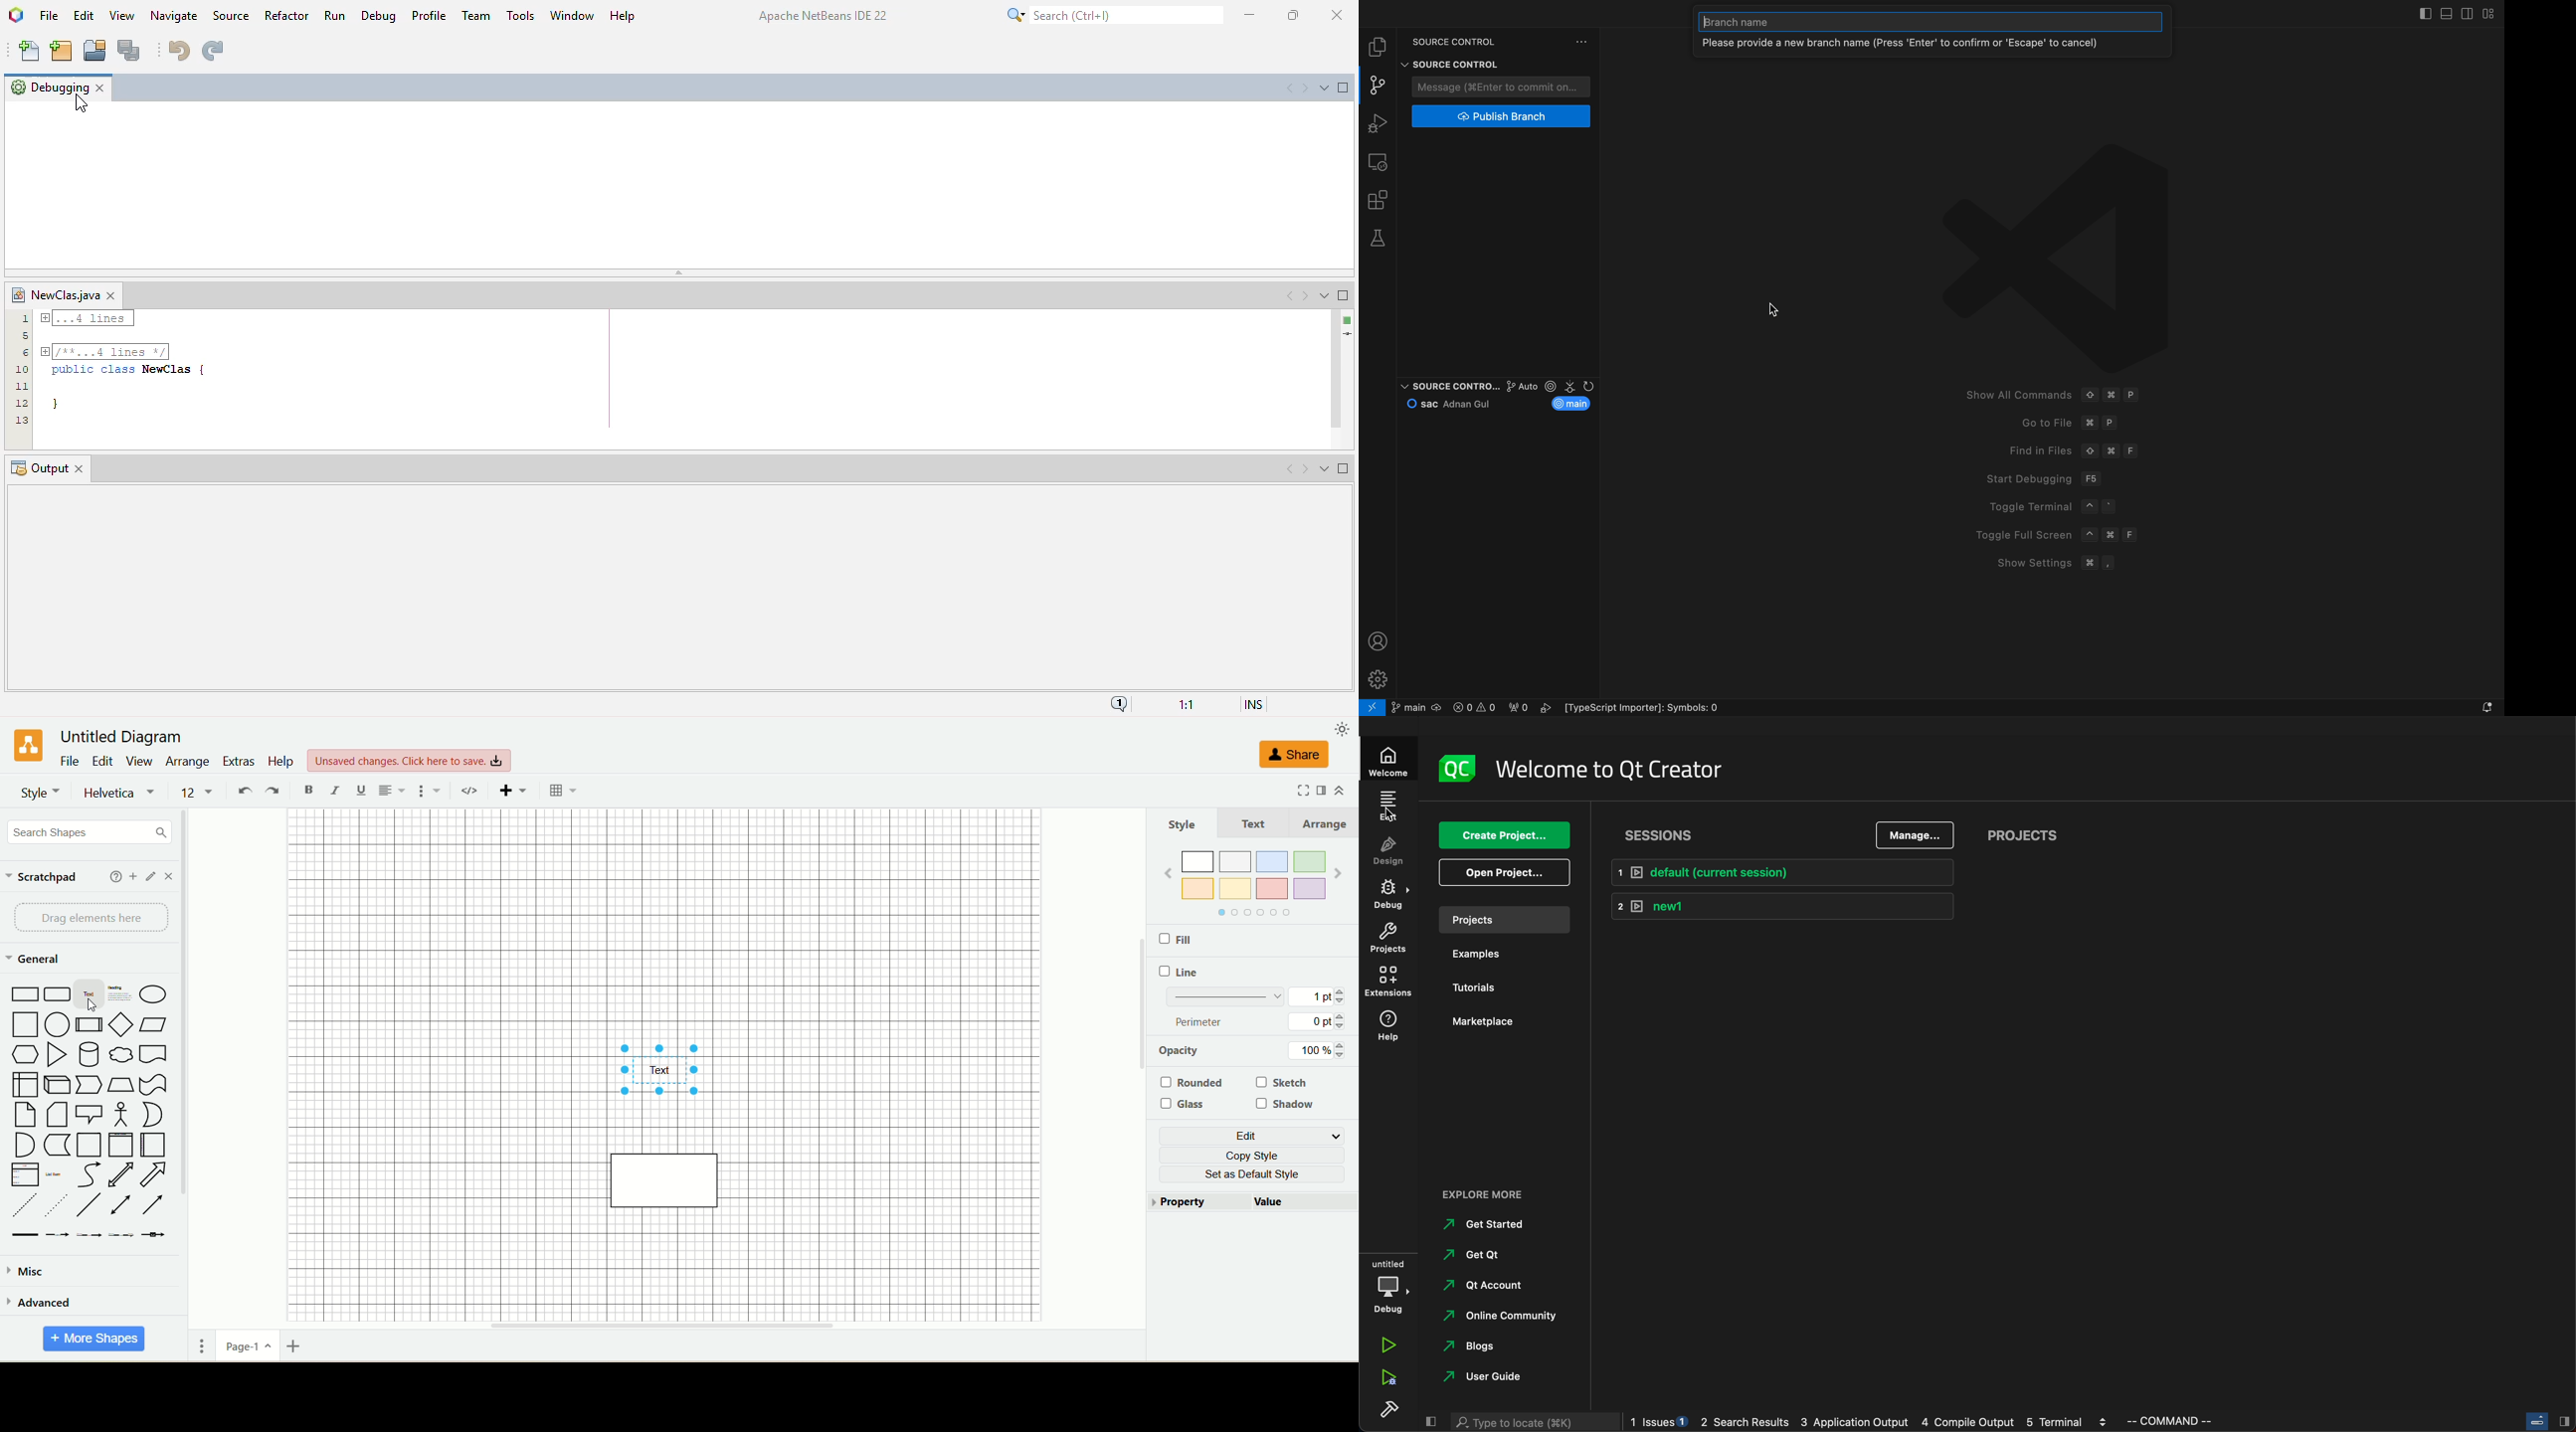 This screenshot has width=2576, height=1456. What do you see at coordinates (1260, 825) in the screenshot?
I see `text` at bounding box center [1260, 825].